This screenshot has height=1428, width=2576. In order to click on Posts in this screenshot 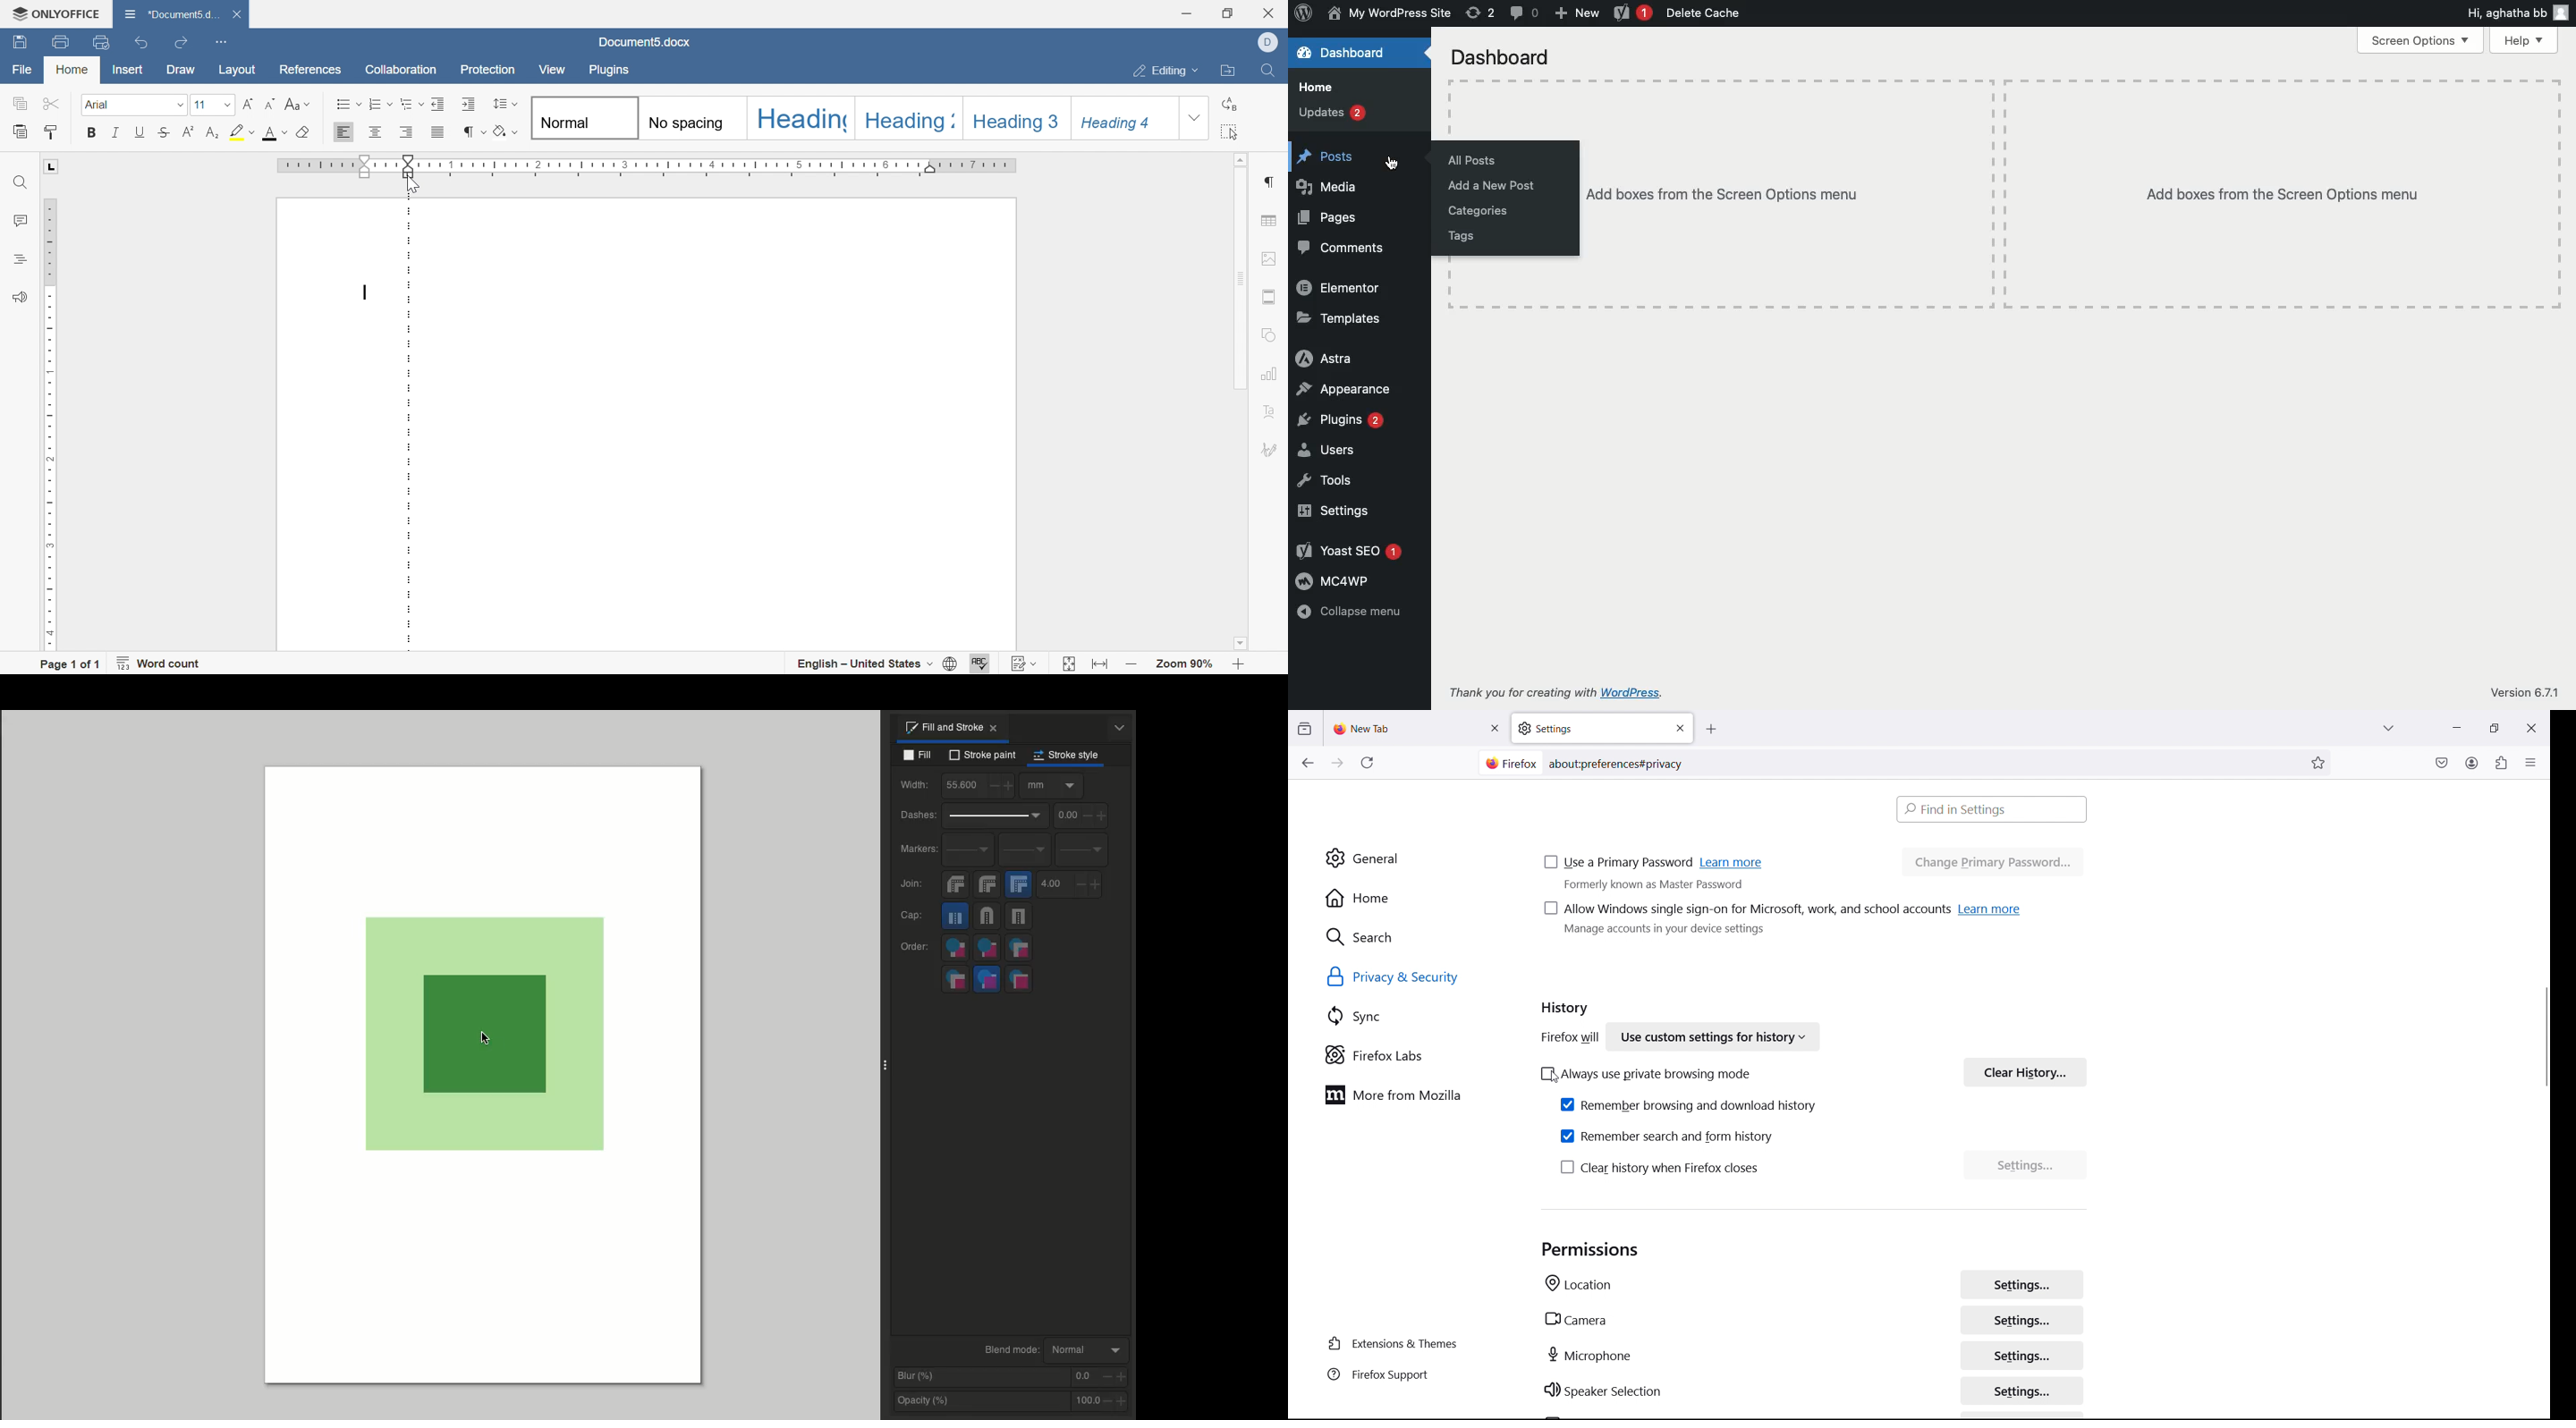, I will do `click(1327, 156)`.